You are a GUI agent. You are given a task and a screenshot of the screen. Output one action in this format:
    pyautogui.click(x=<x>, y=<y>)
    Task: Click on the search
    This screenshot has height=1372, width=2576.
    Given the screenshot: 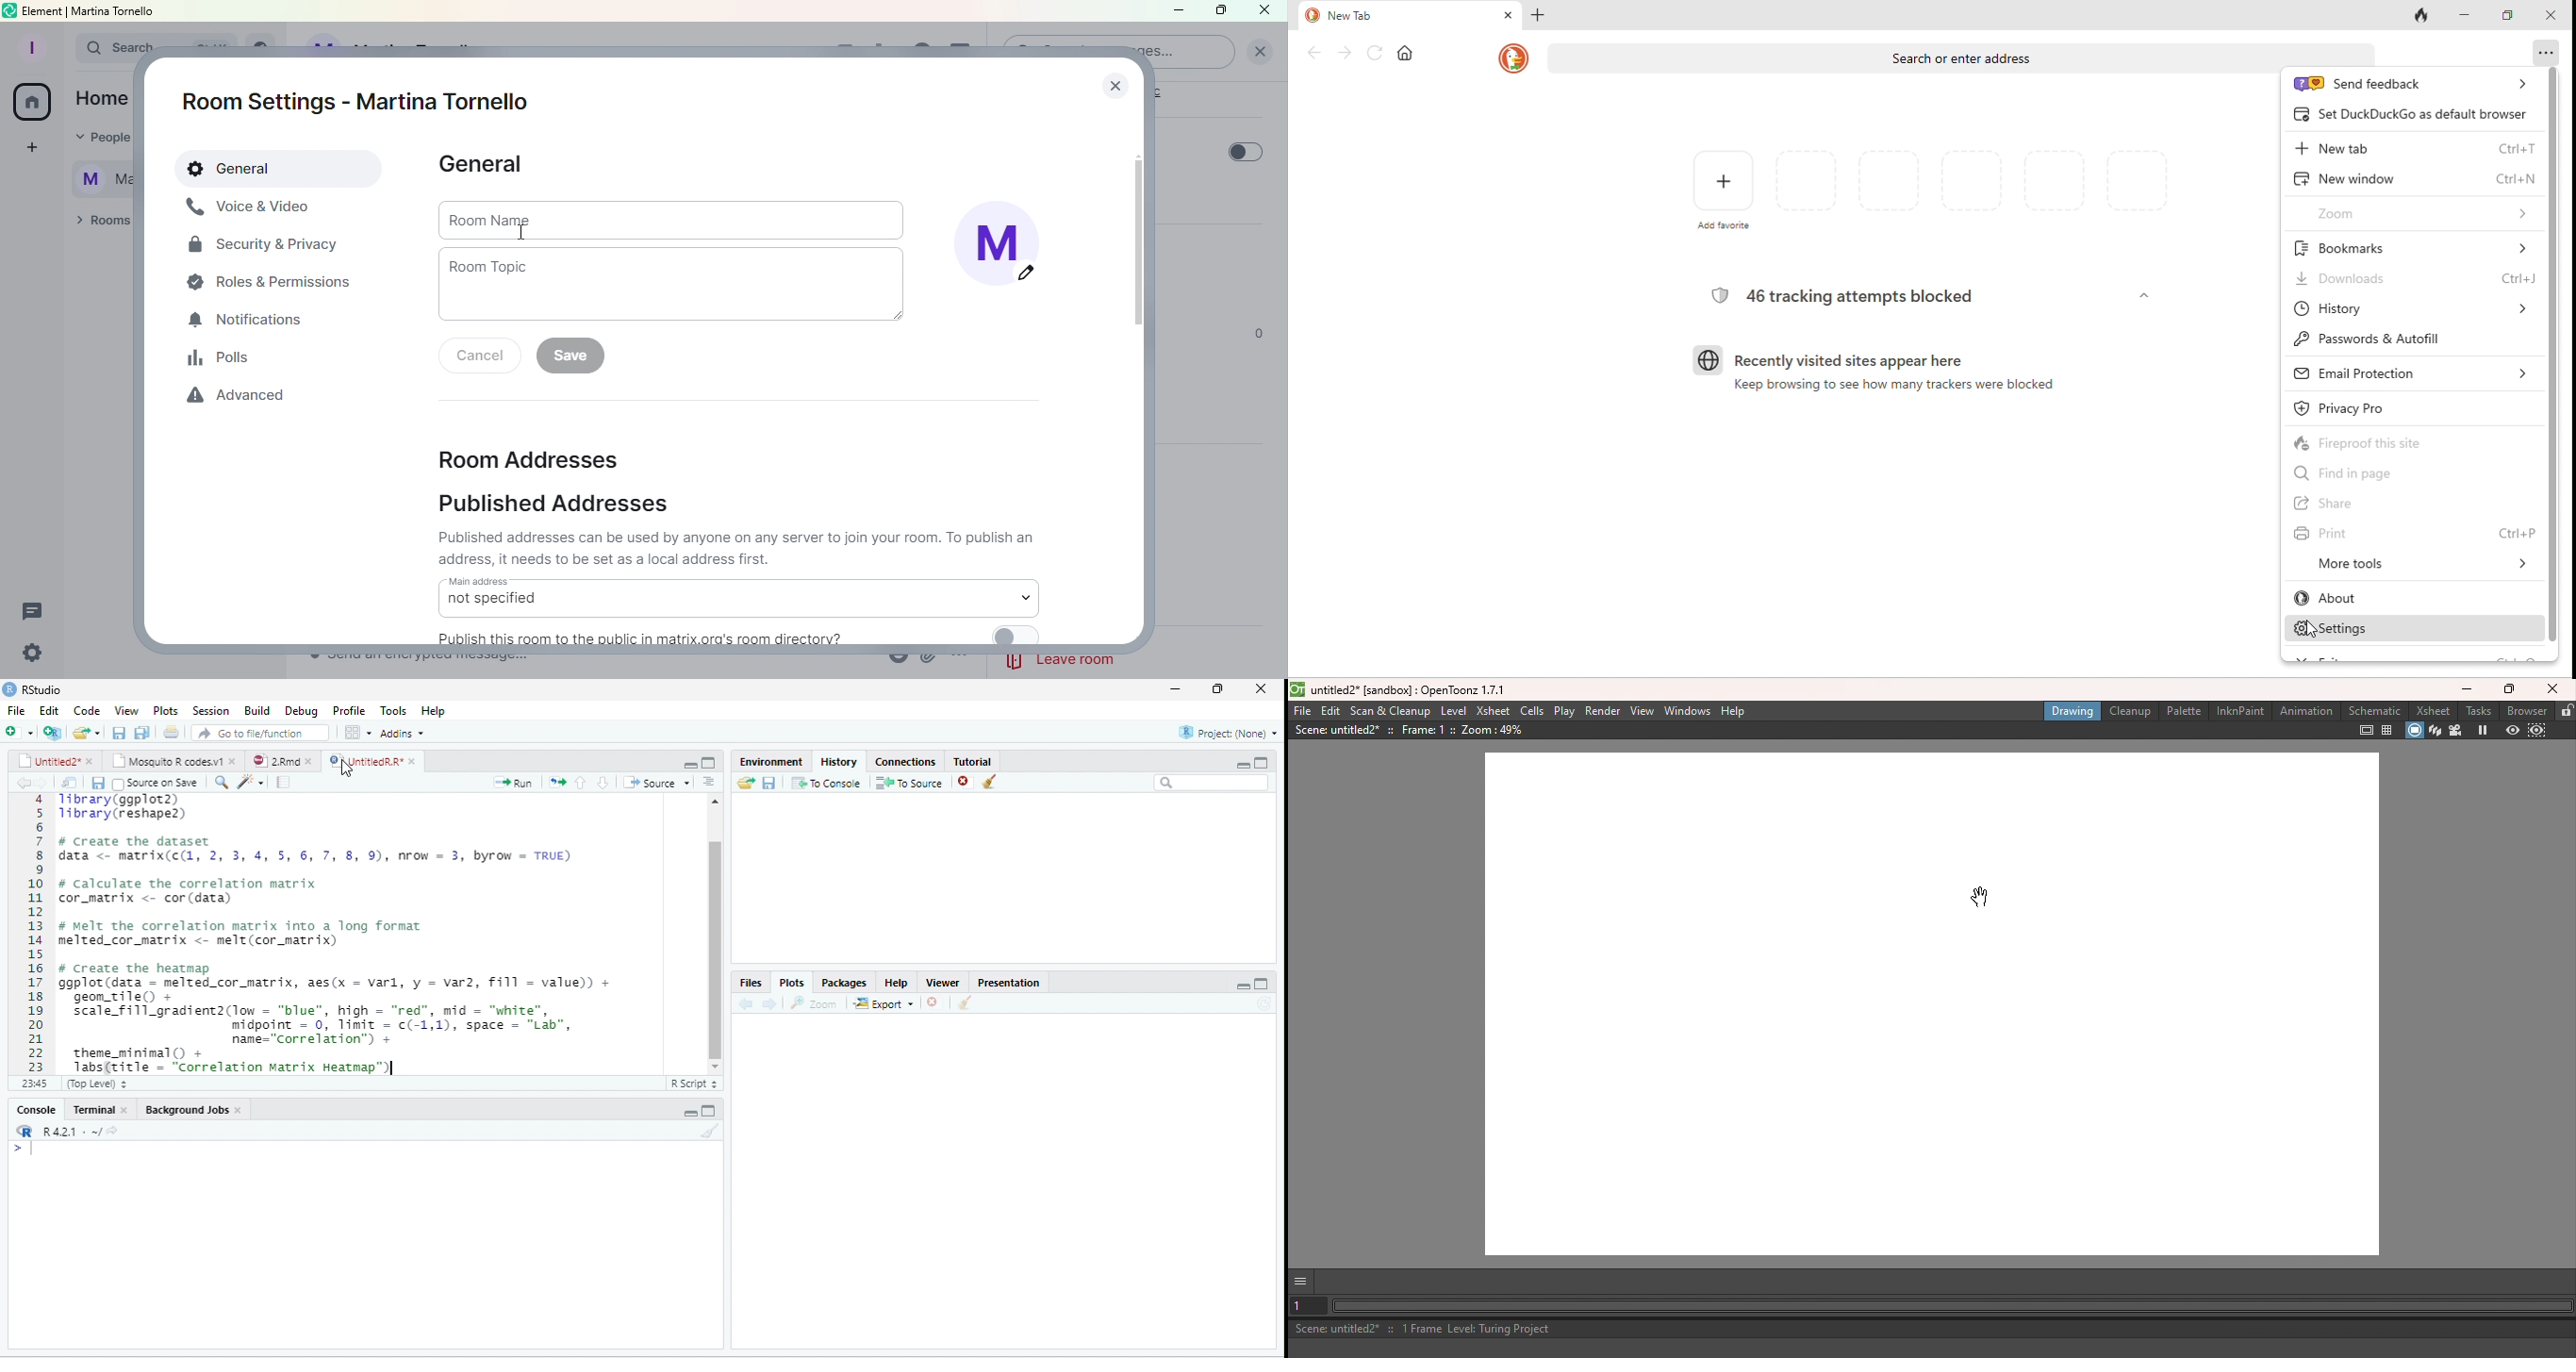 What is the action you would take?
    pyautogui.click(x=244, y=782)
    